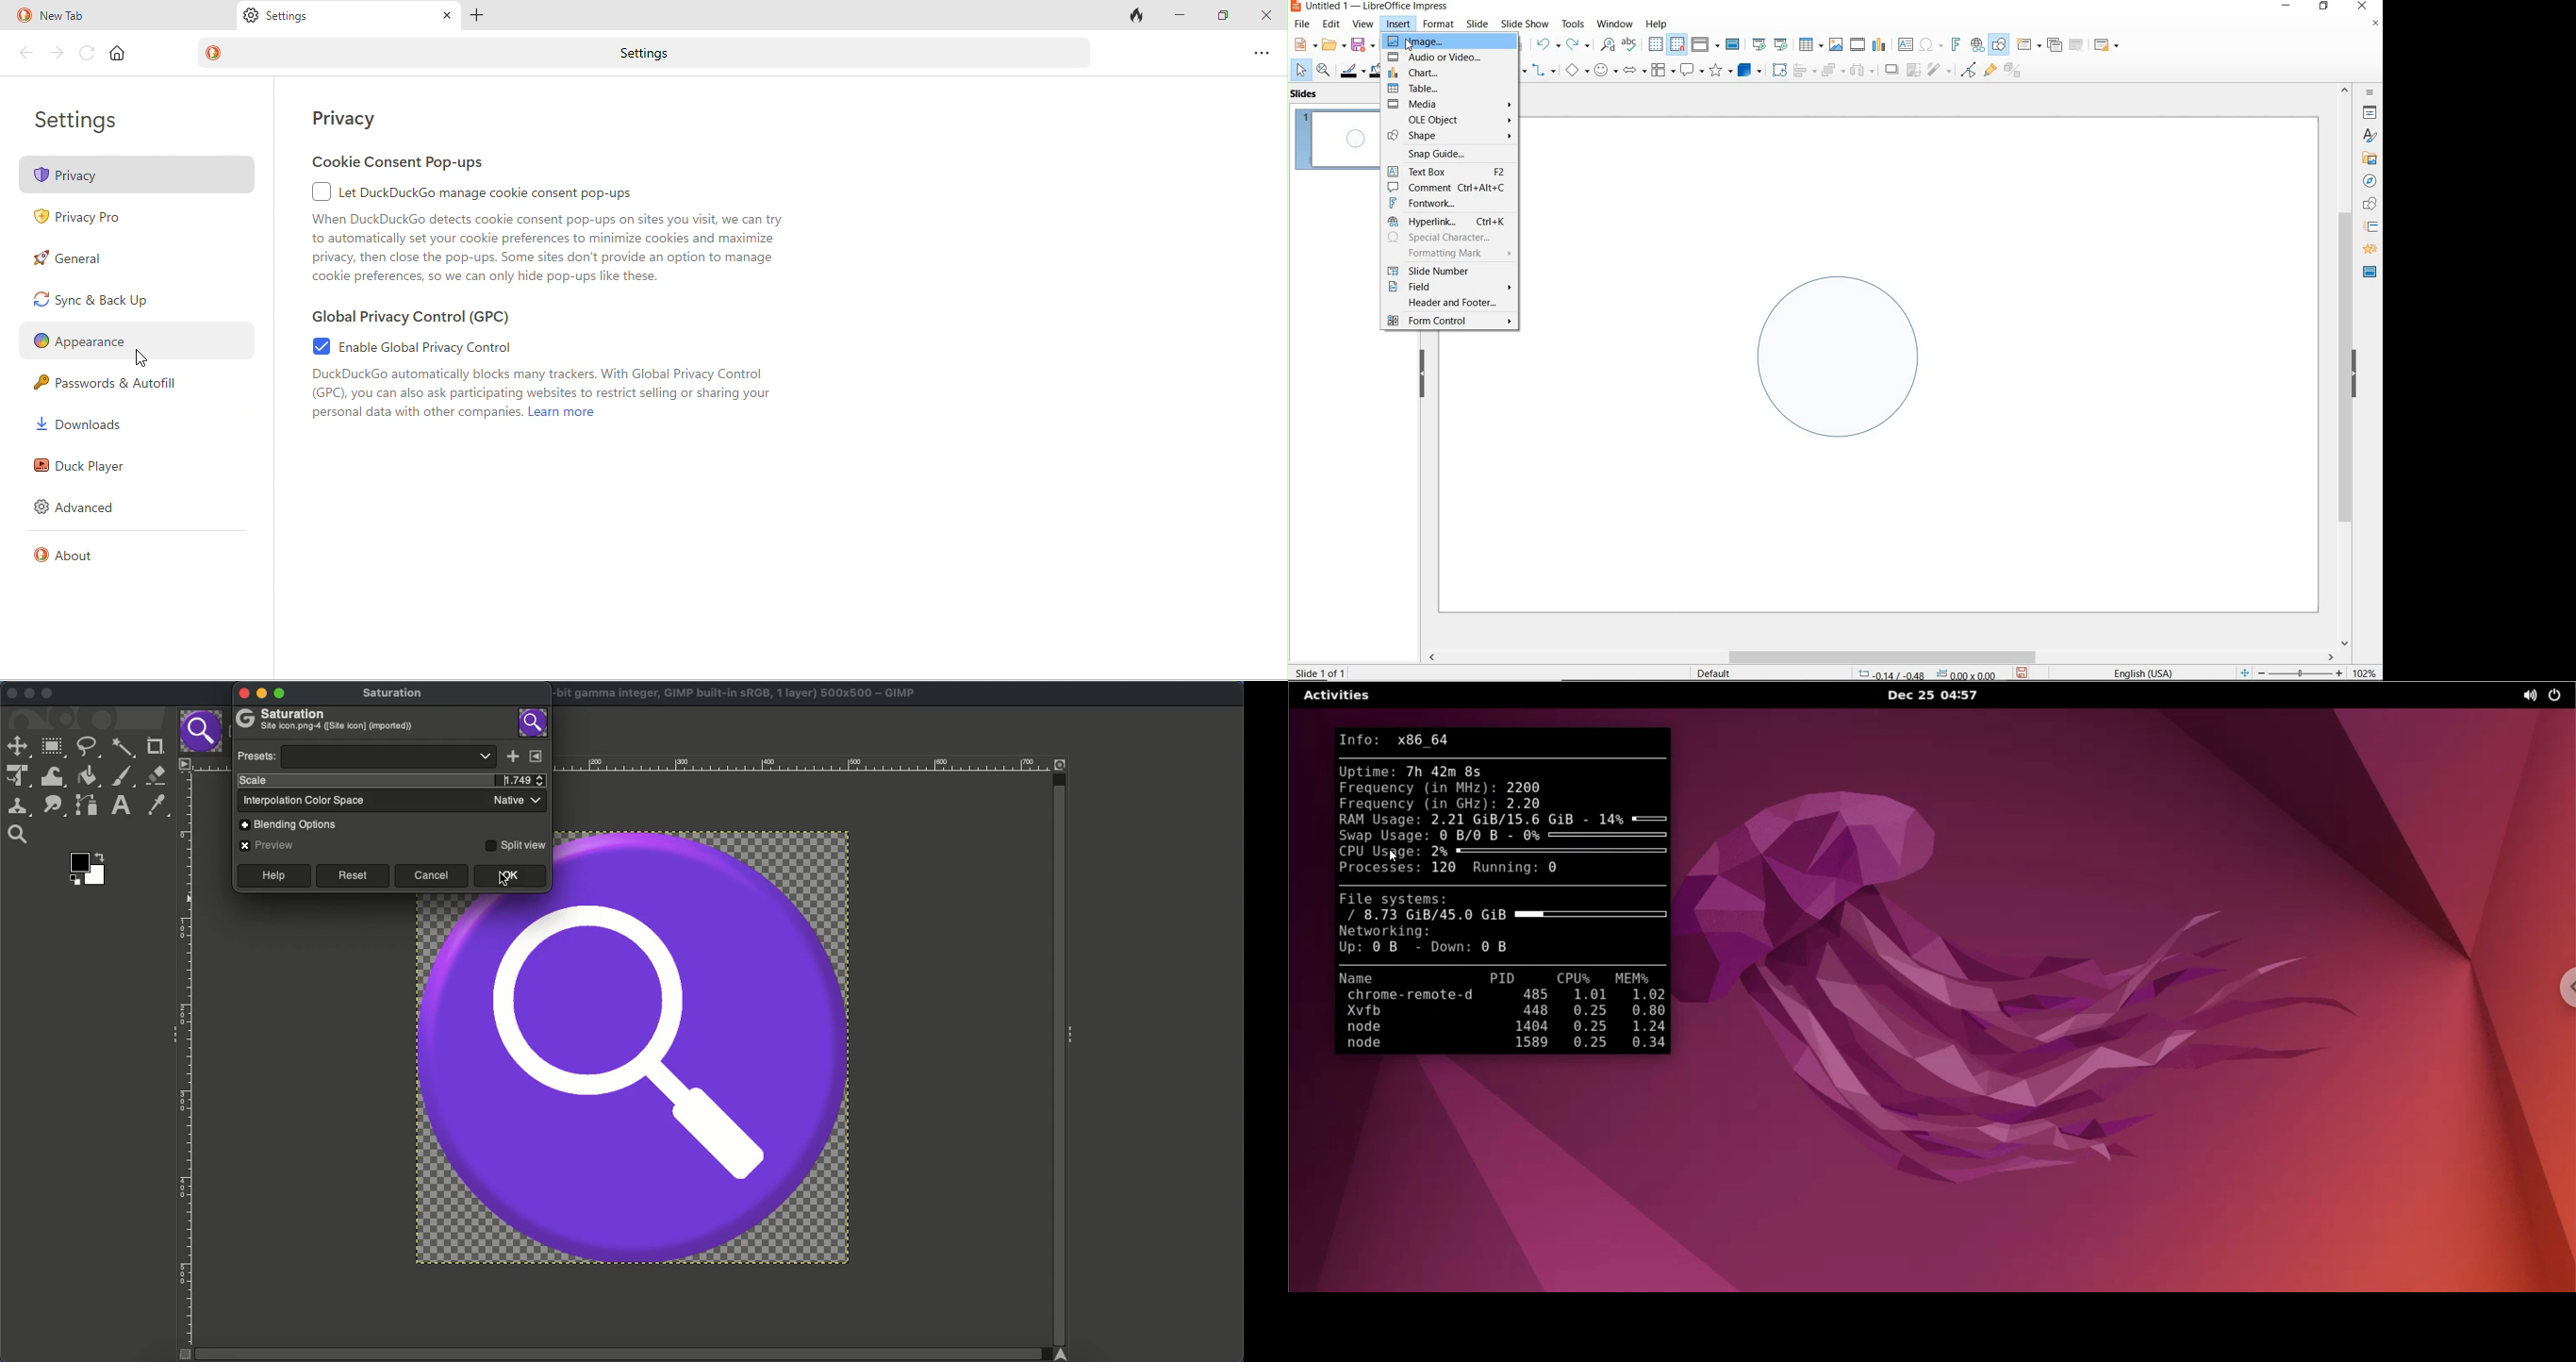  What do you see at coordinates (1954, 45) in the screenshot?
I see `insert fontwork text` at bounding box center [1954, 45].